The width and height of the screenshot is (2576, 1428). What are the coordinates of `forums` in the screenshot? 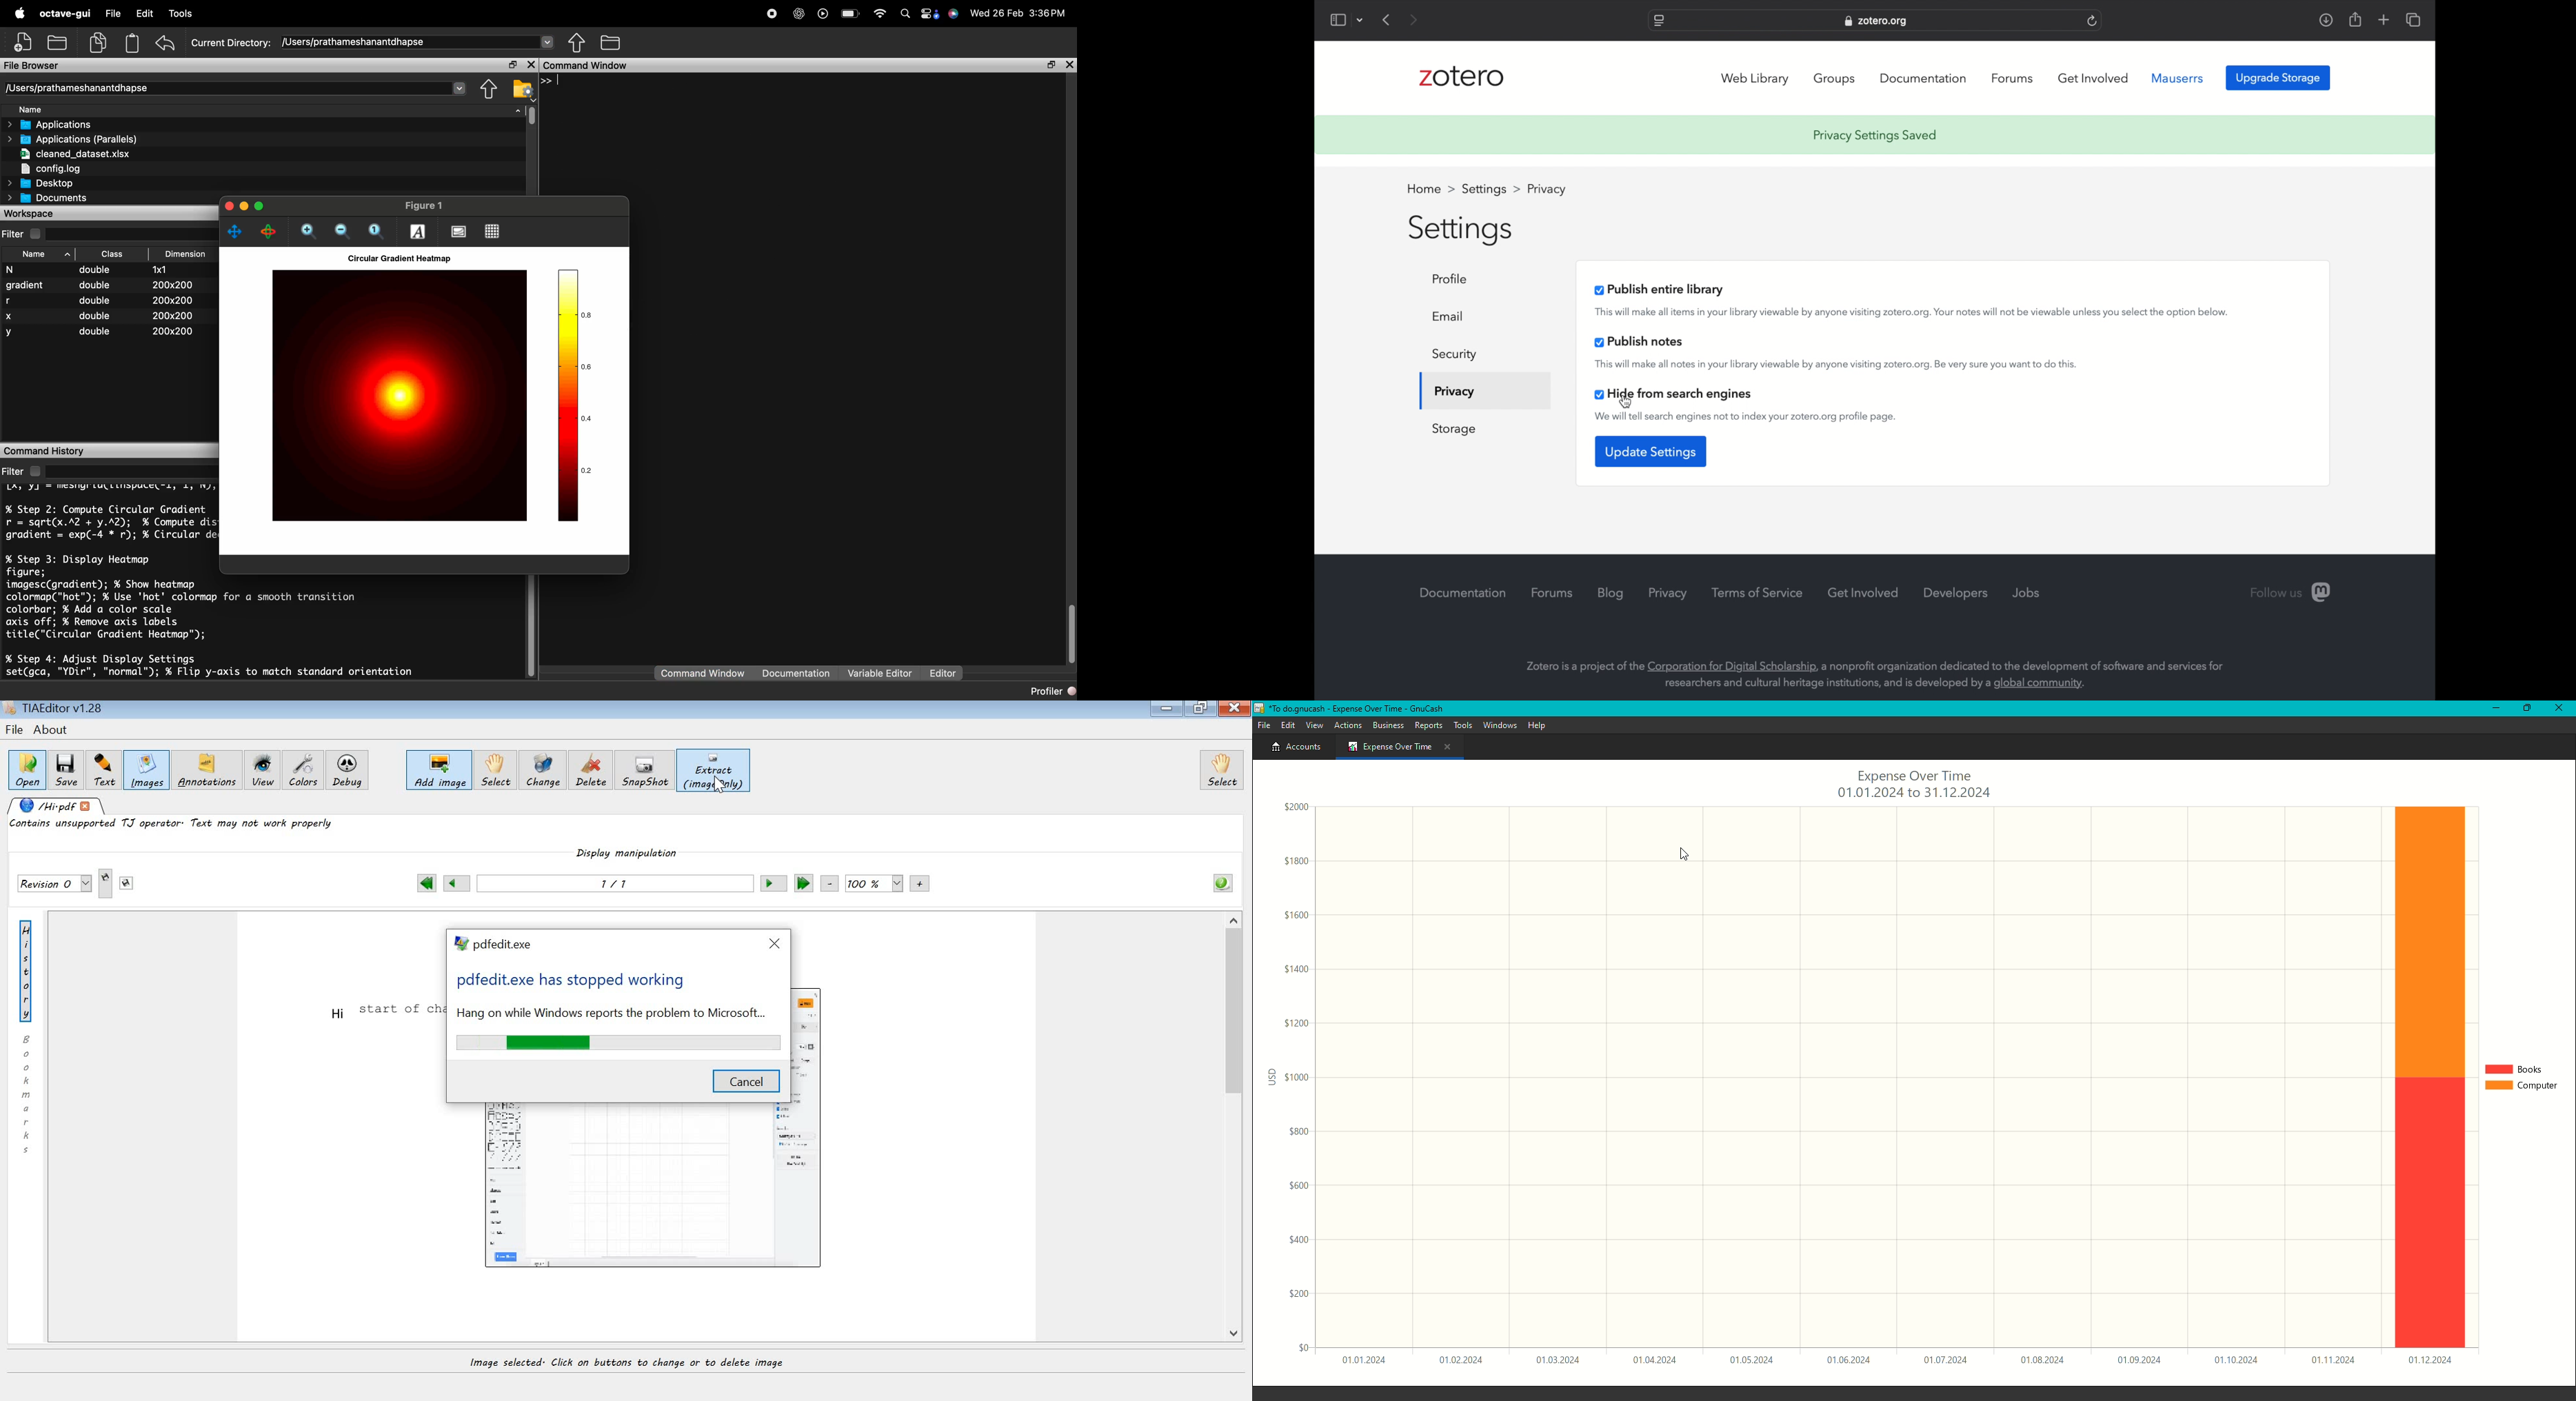 It's located at (2012, 78).